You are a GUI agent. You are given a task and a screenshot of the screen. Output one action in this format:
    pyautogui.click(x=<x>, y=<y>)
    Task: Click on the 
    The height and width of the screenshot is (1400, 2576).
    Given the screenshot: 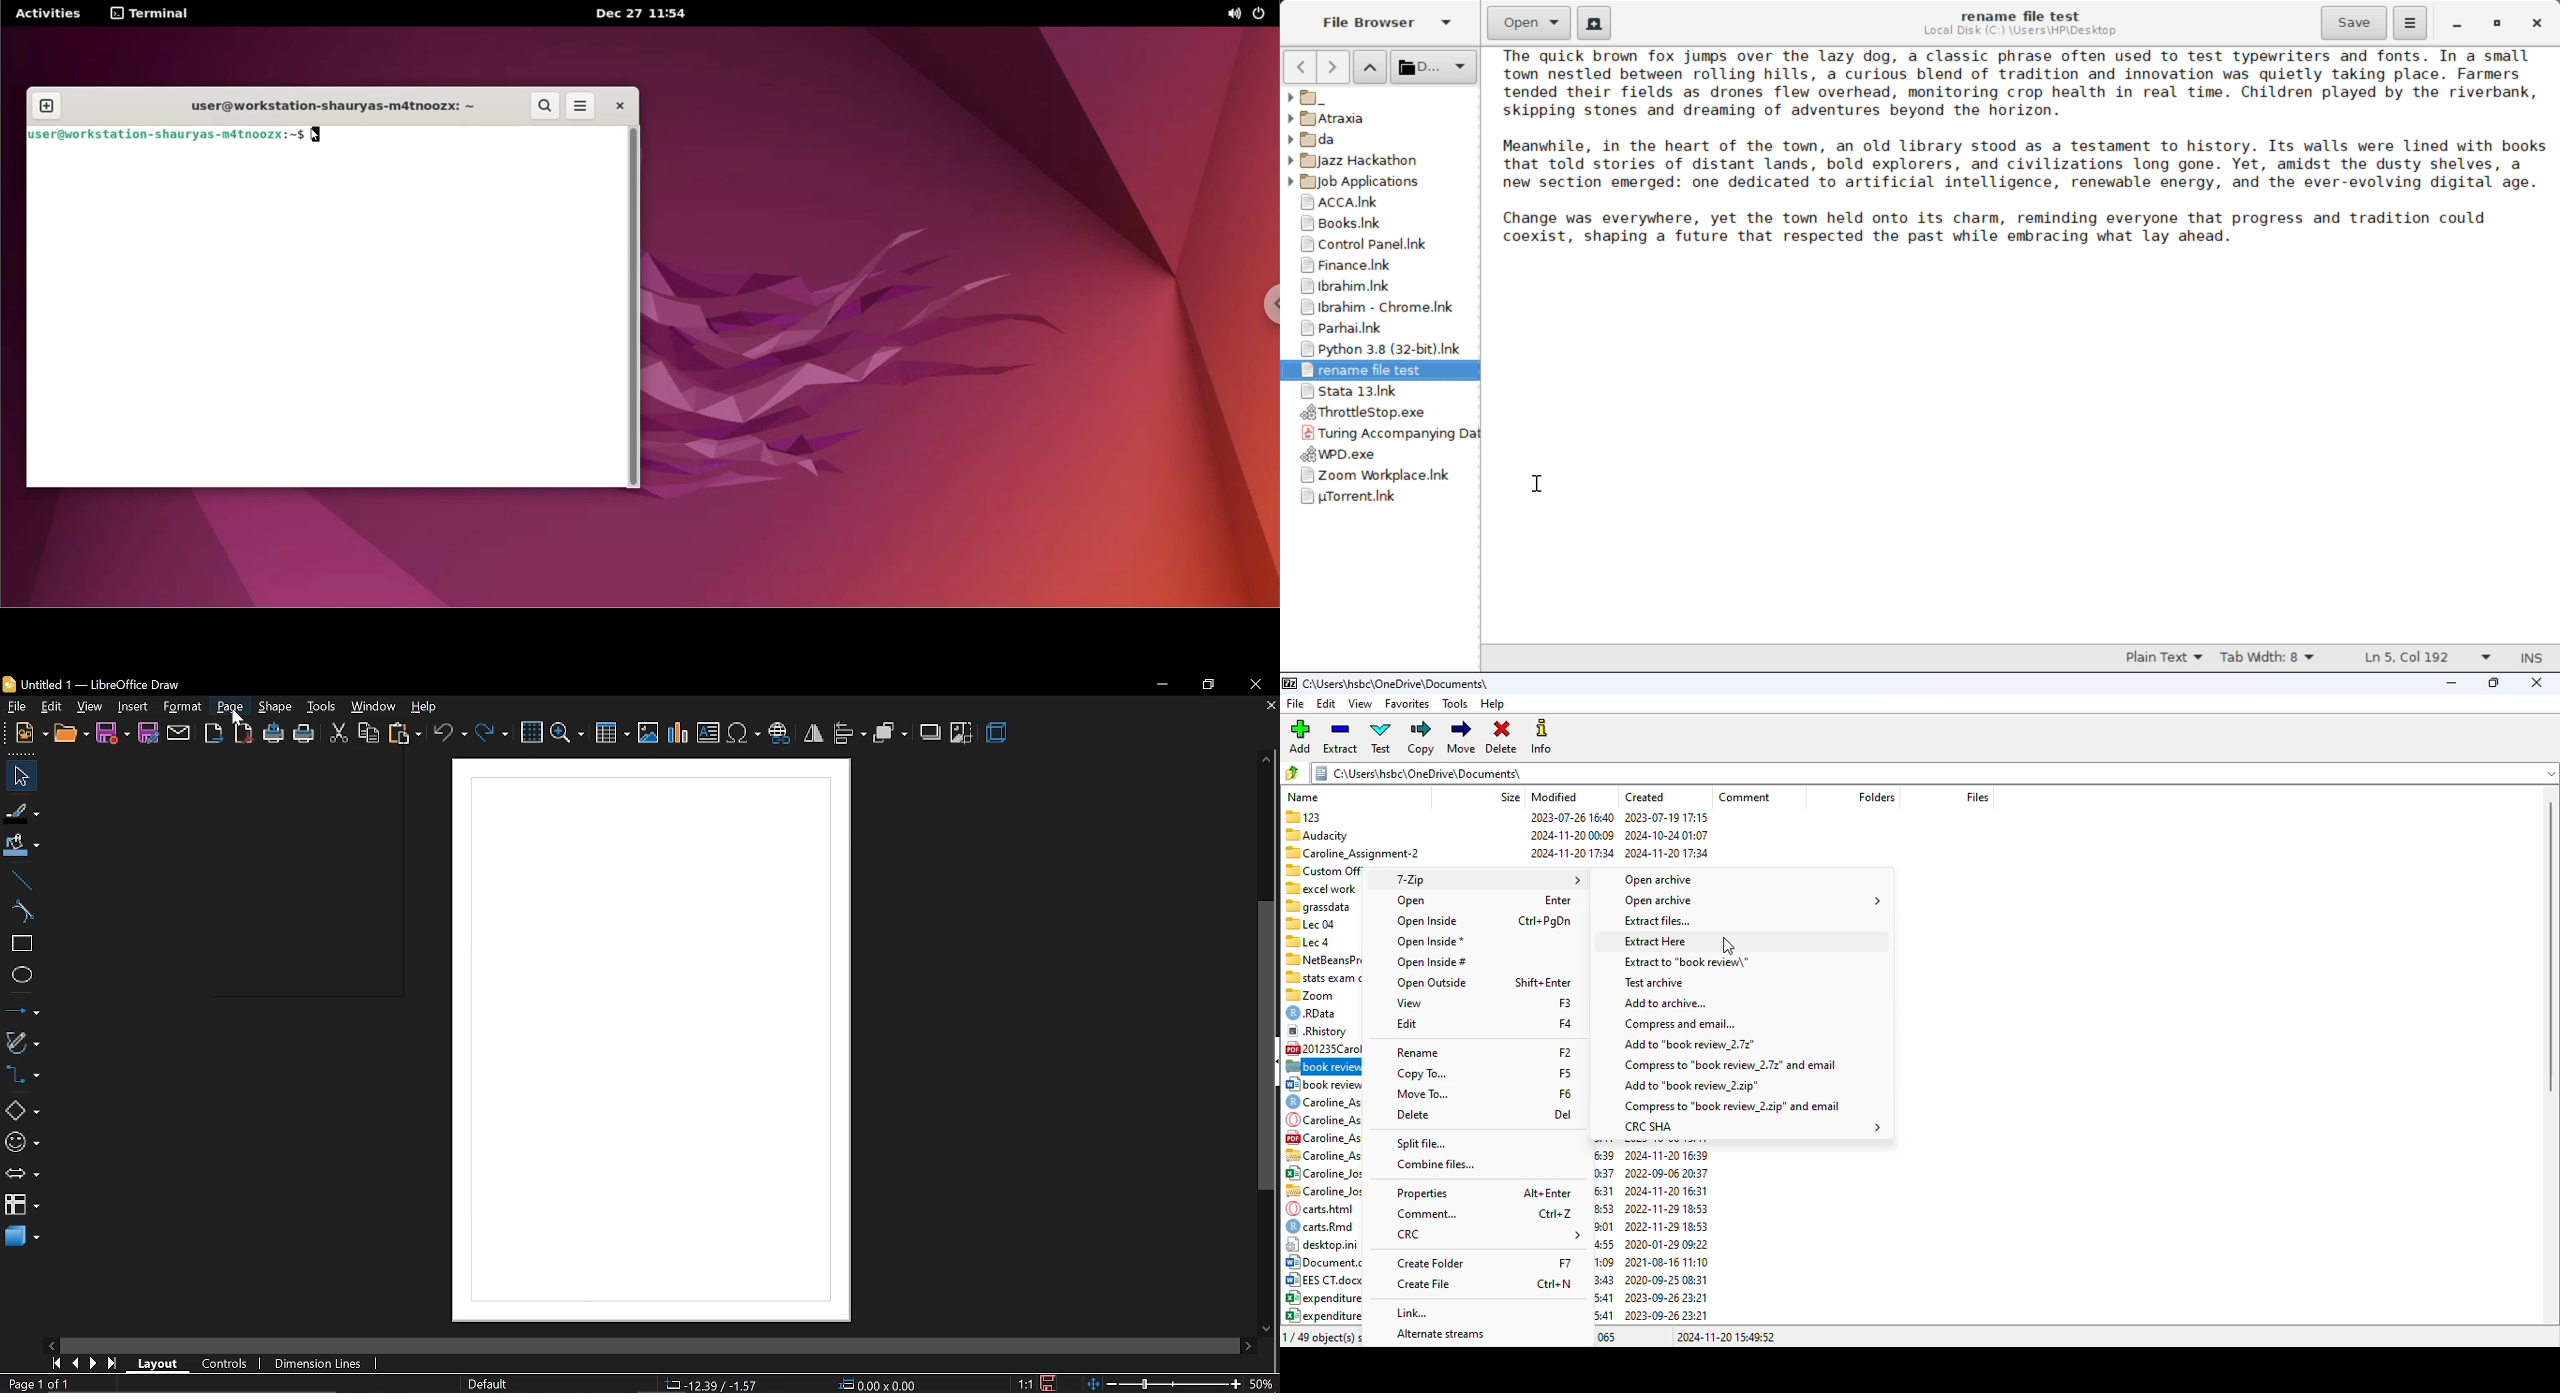 What is the action you would take?
    pyautogui.click(x=1317, y=905)
    